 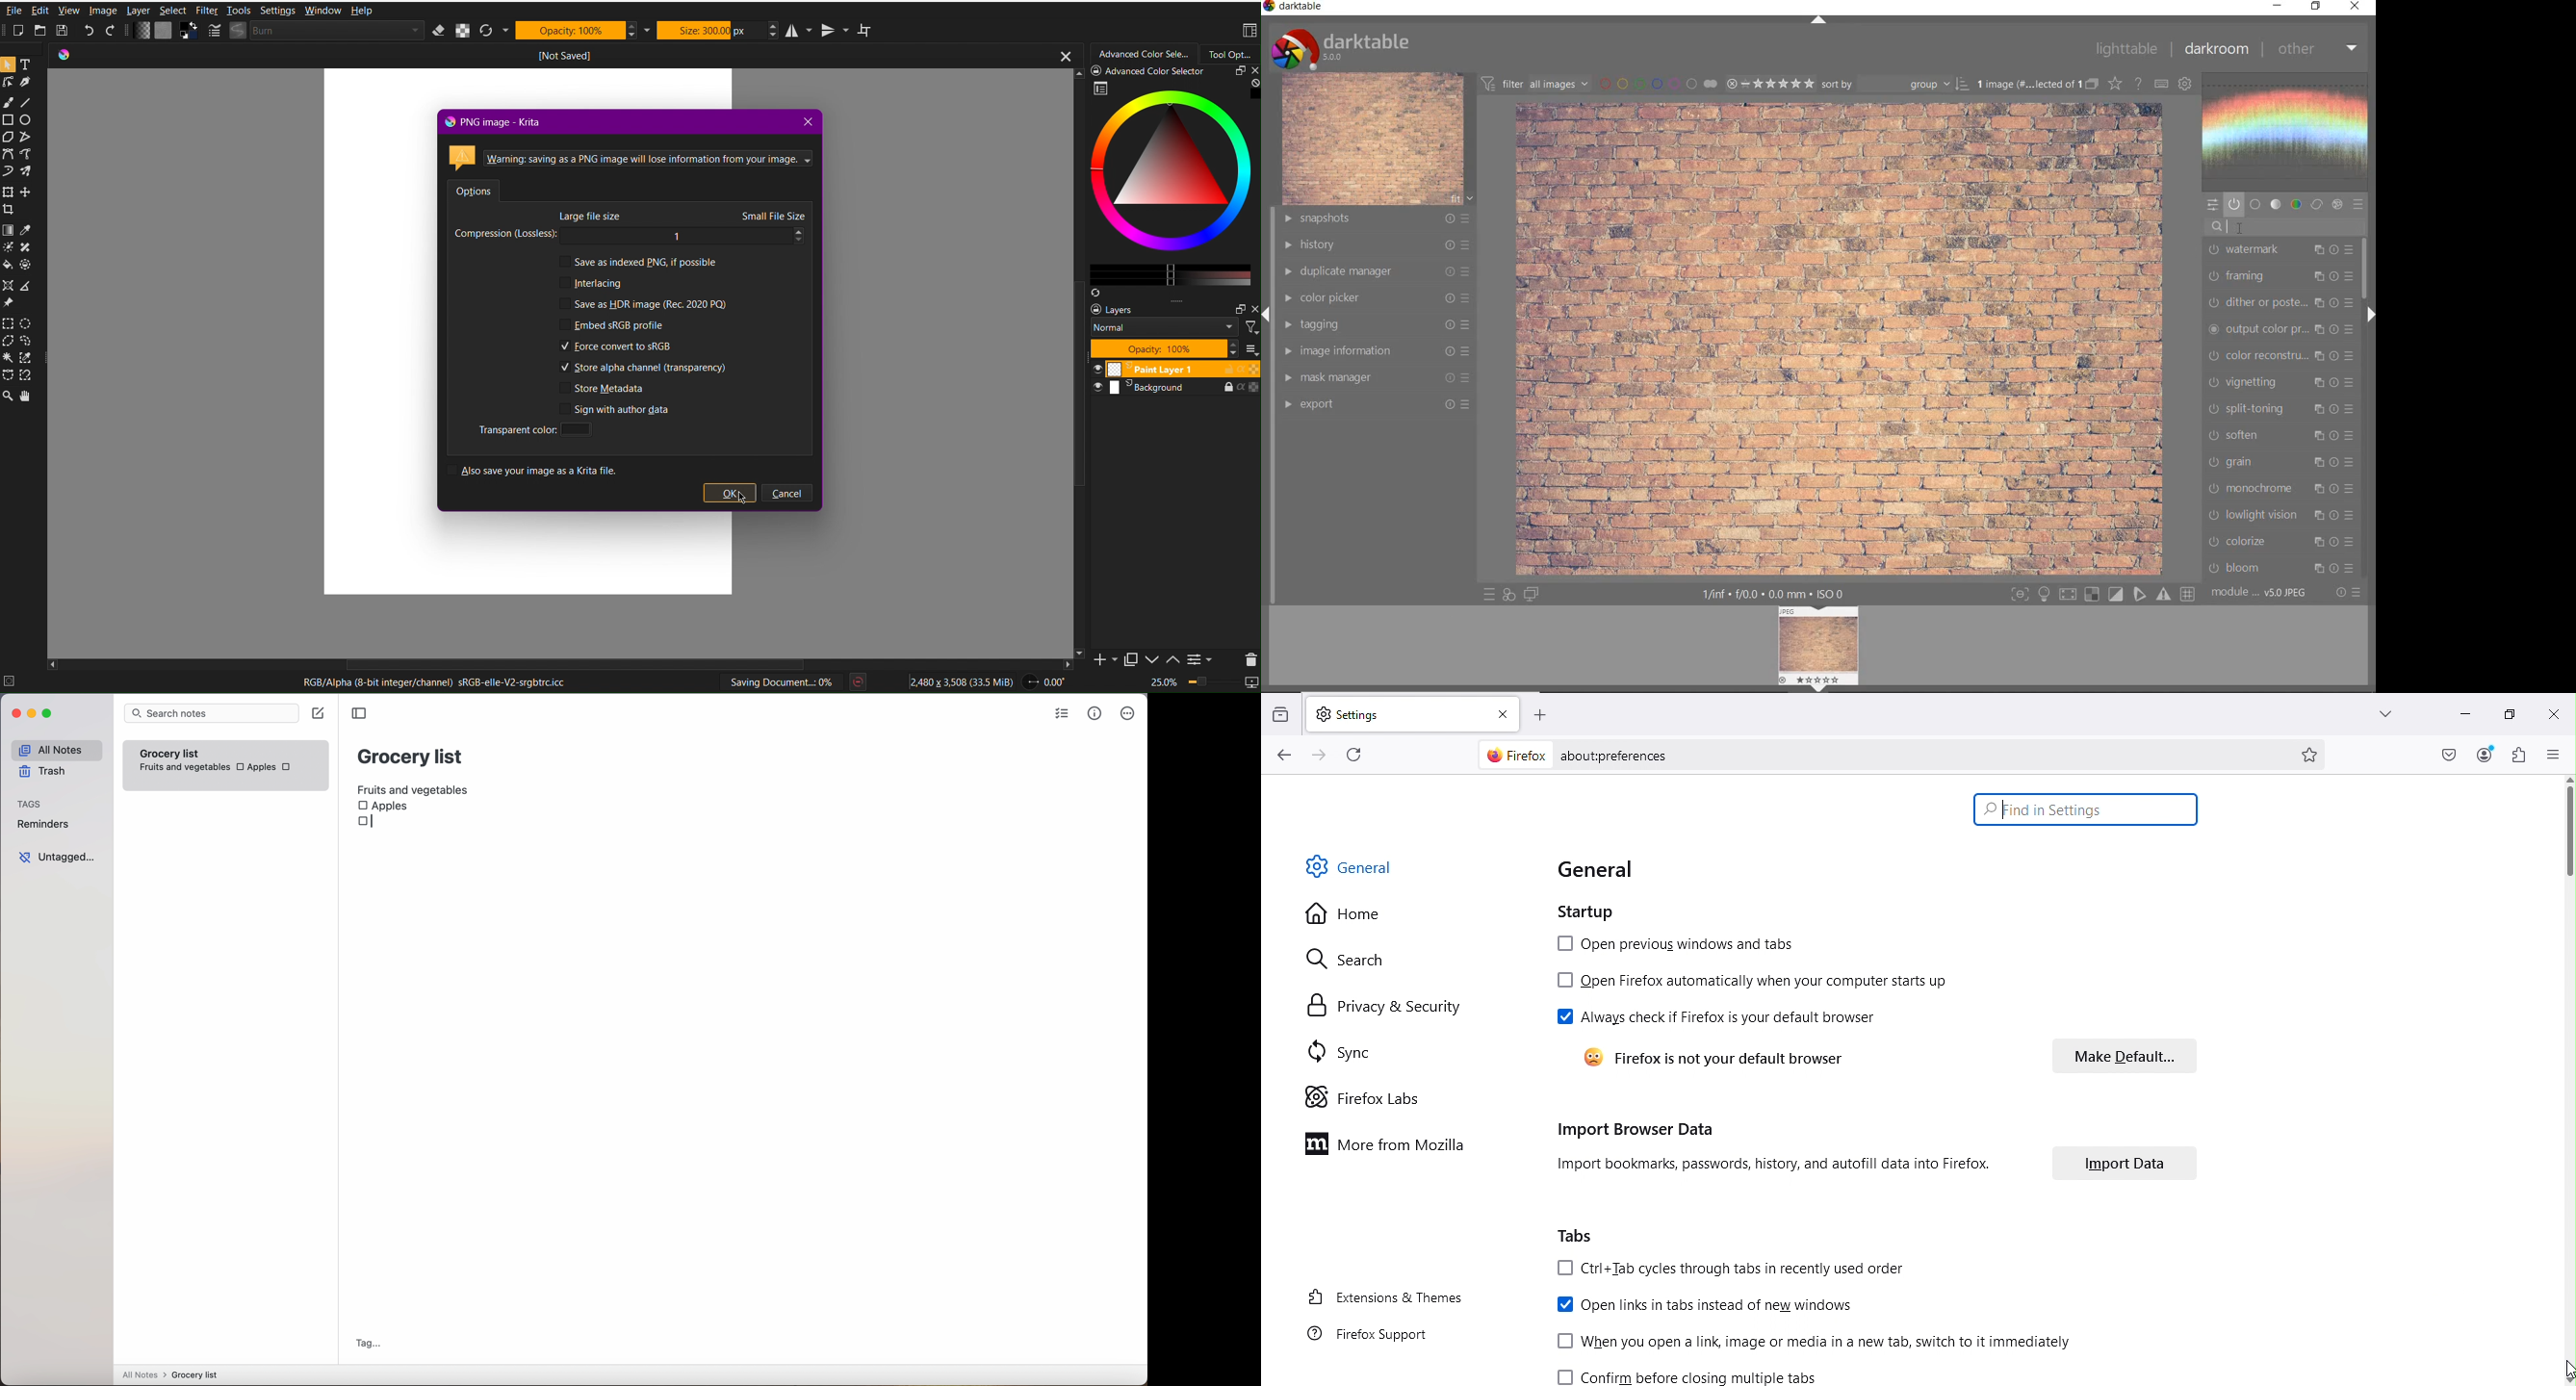 What do you see at coordinates (30, 805) in the screenshot?
I see `tags` at bounding box center [30, 805].